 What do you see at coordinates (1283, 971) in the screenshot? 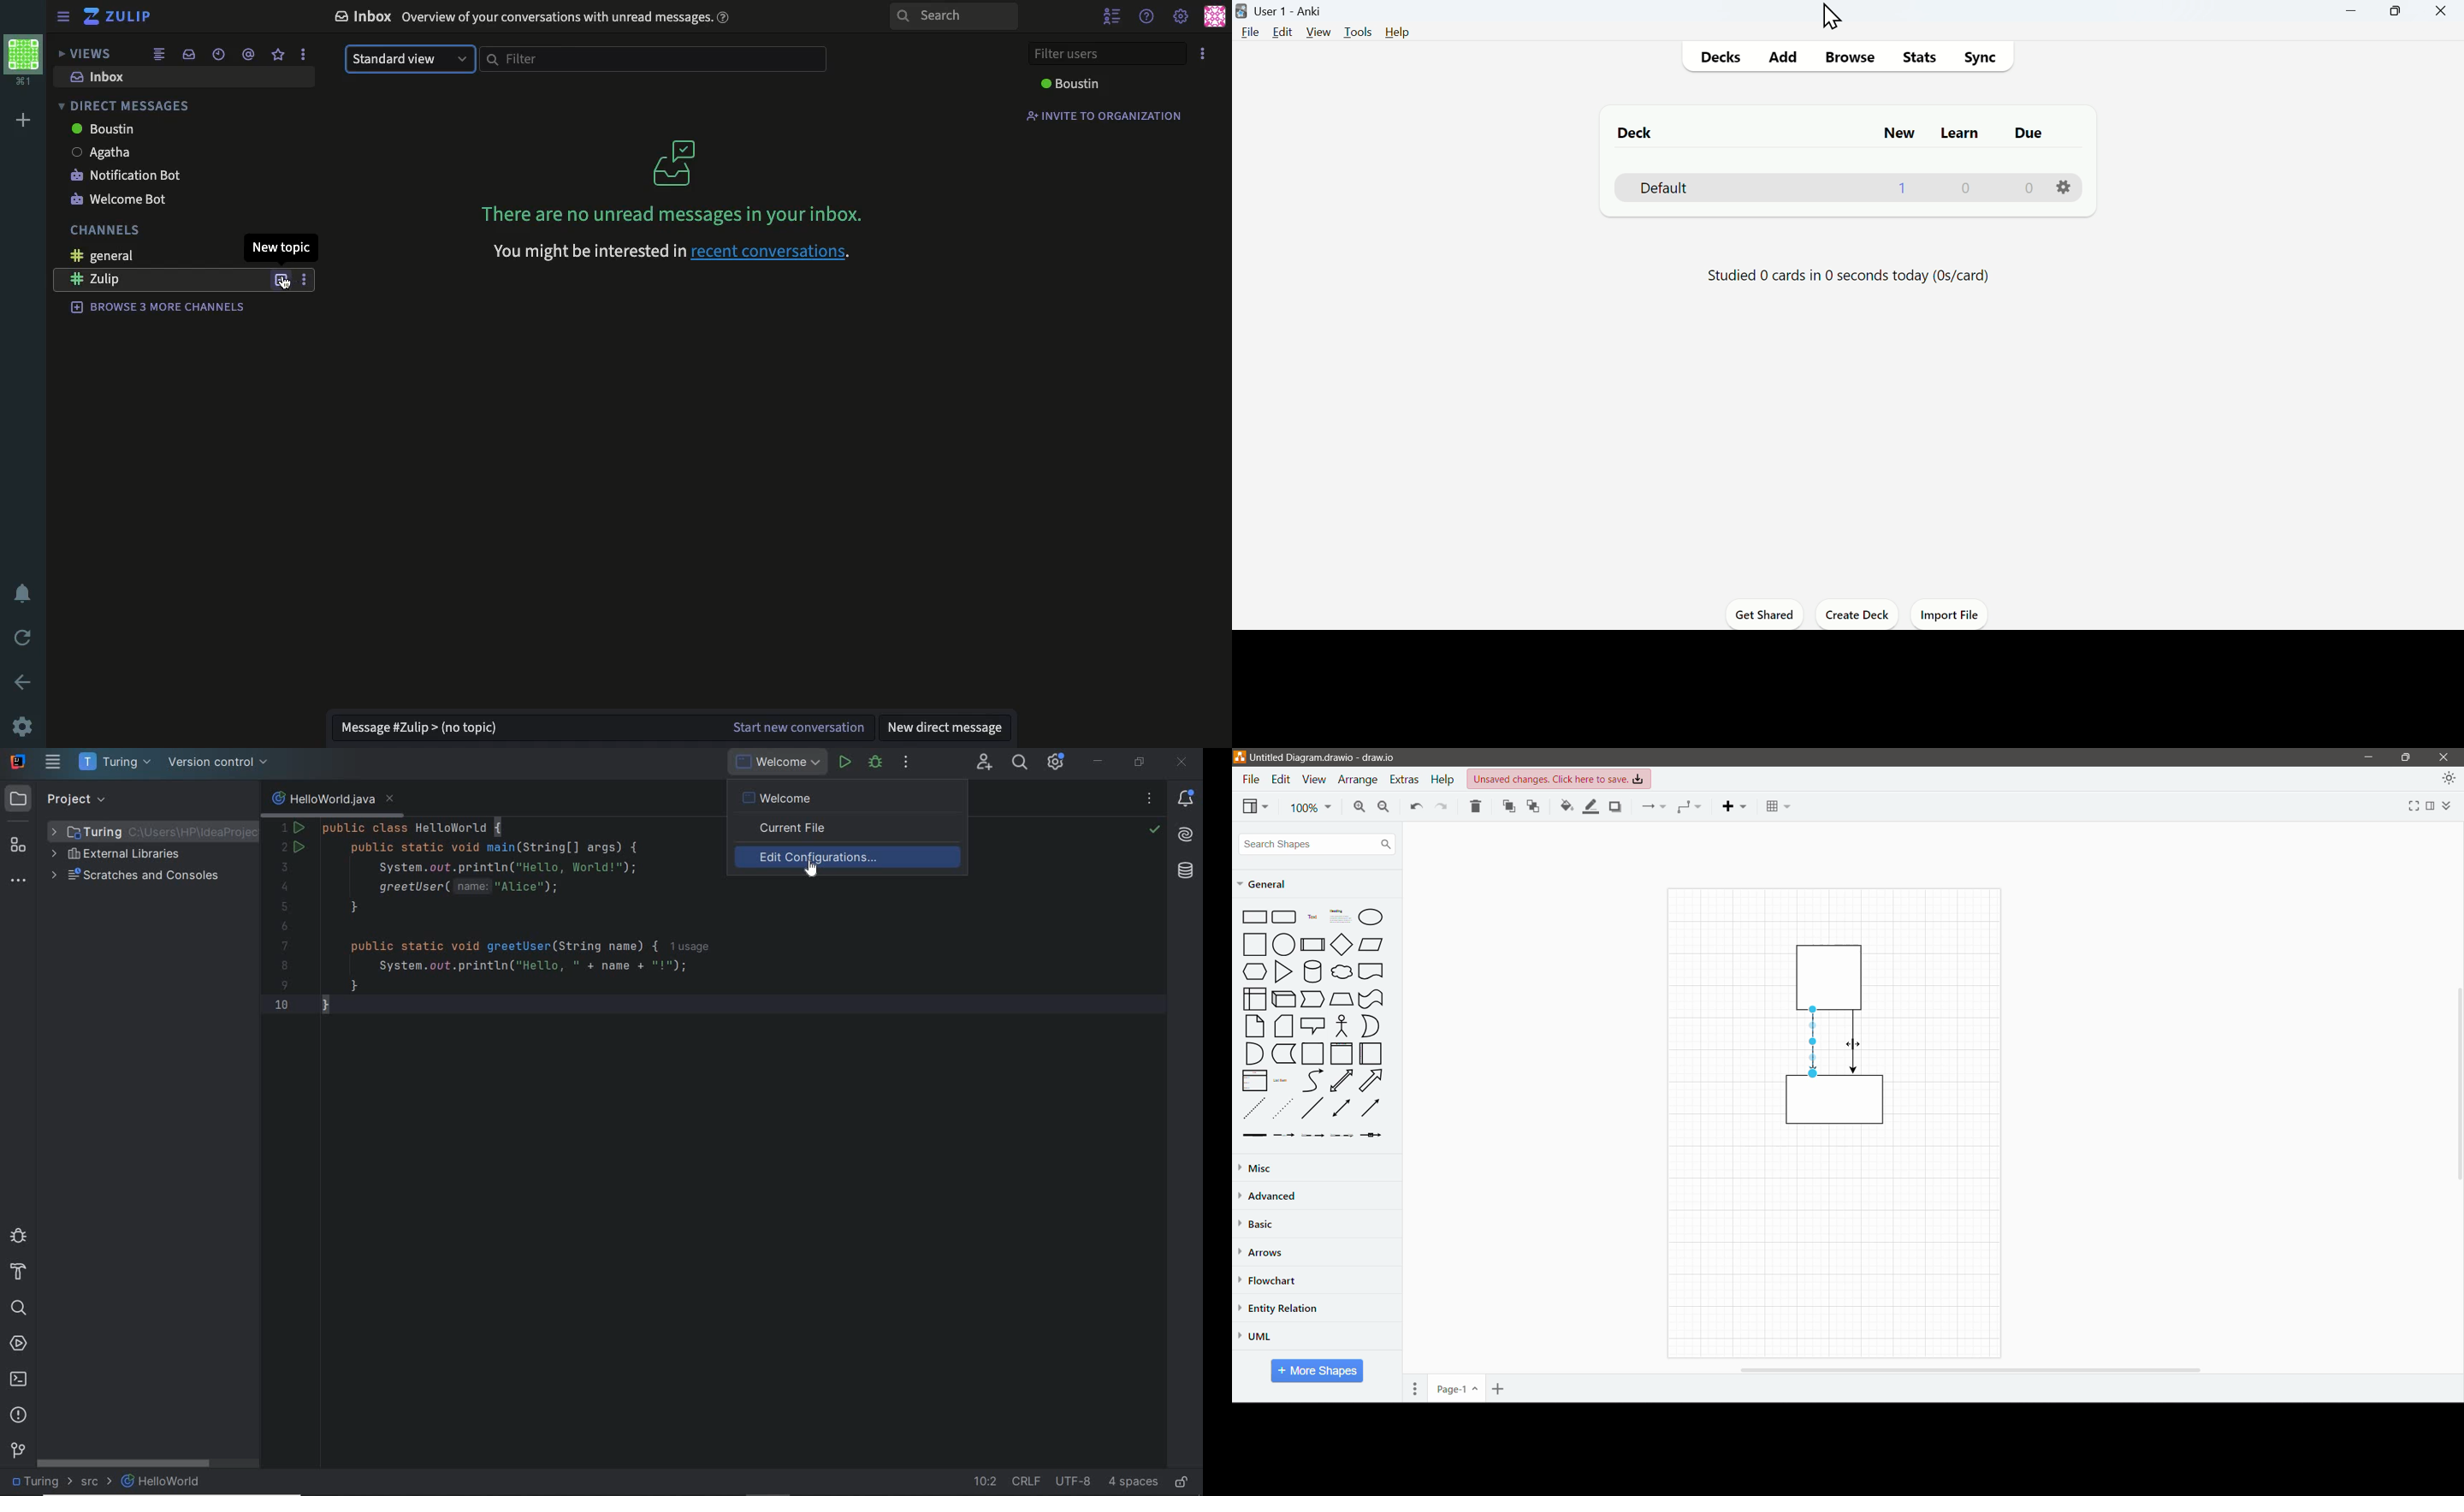
I see `Triangle` at bounding box center [1283, 971].